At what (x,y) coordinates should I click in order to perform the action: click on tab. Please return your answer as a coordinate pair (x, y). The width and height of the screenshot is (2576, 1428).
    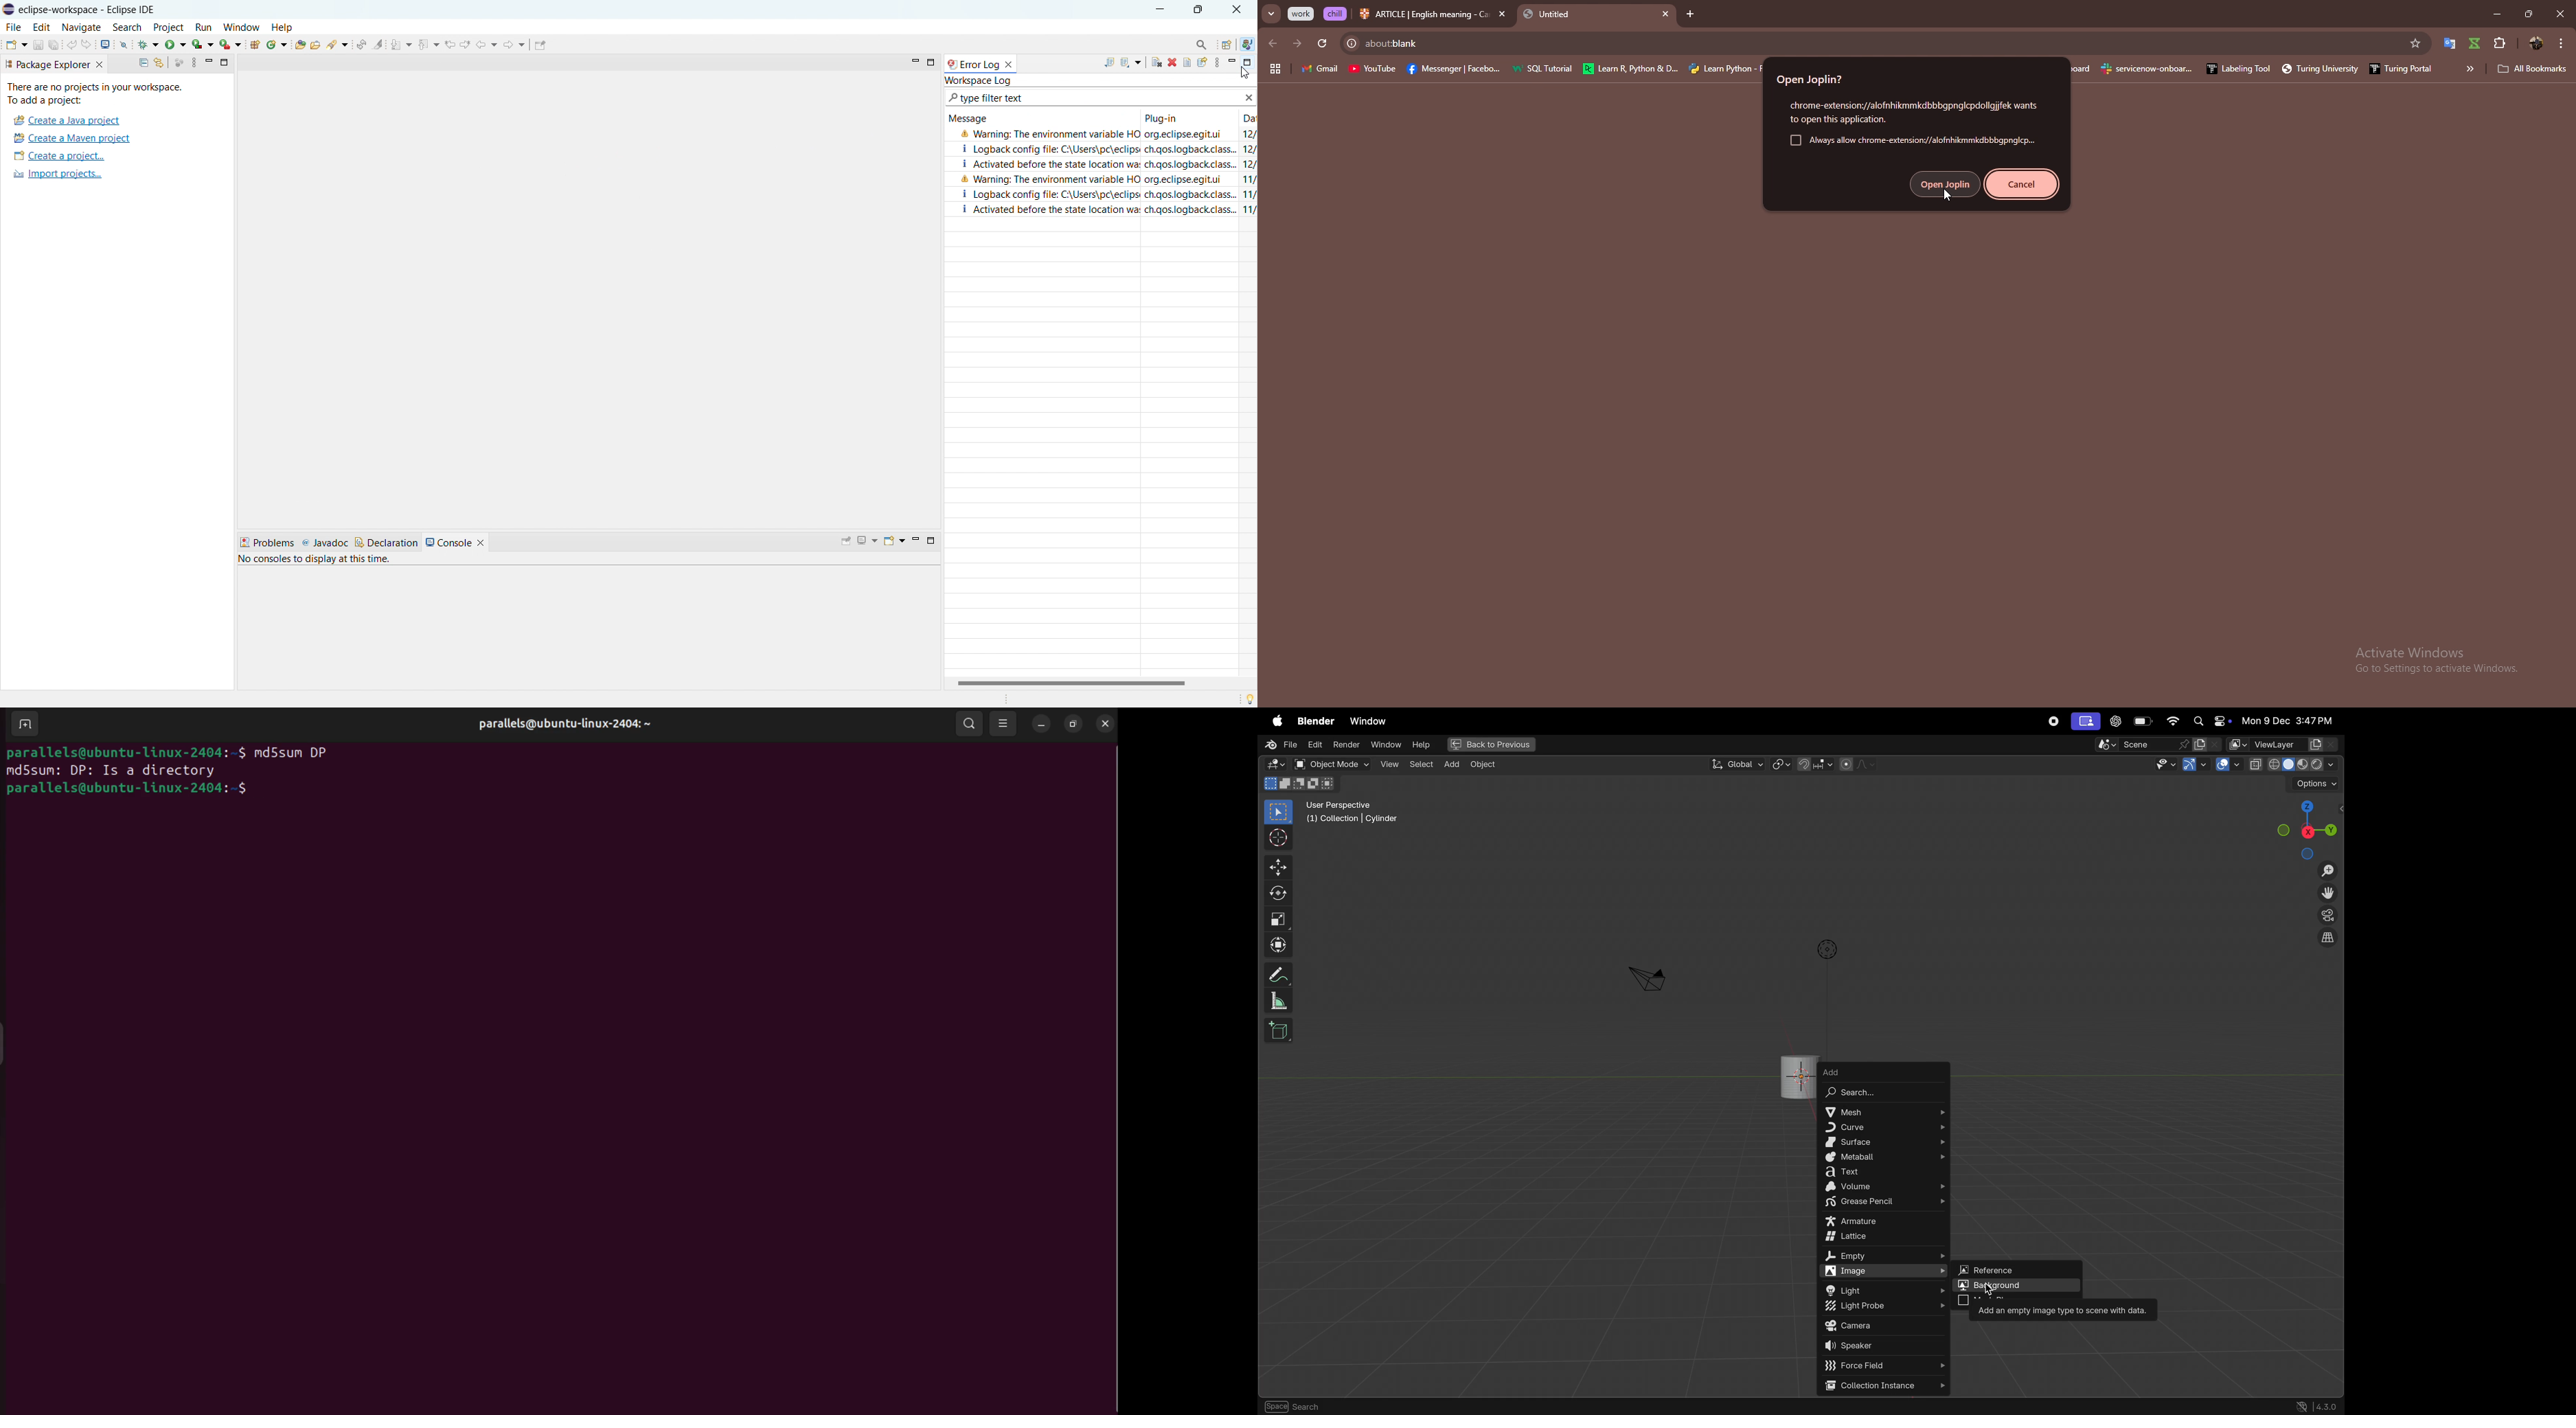
    Looking at the image, I should click on (1424, 16).